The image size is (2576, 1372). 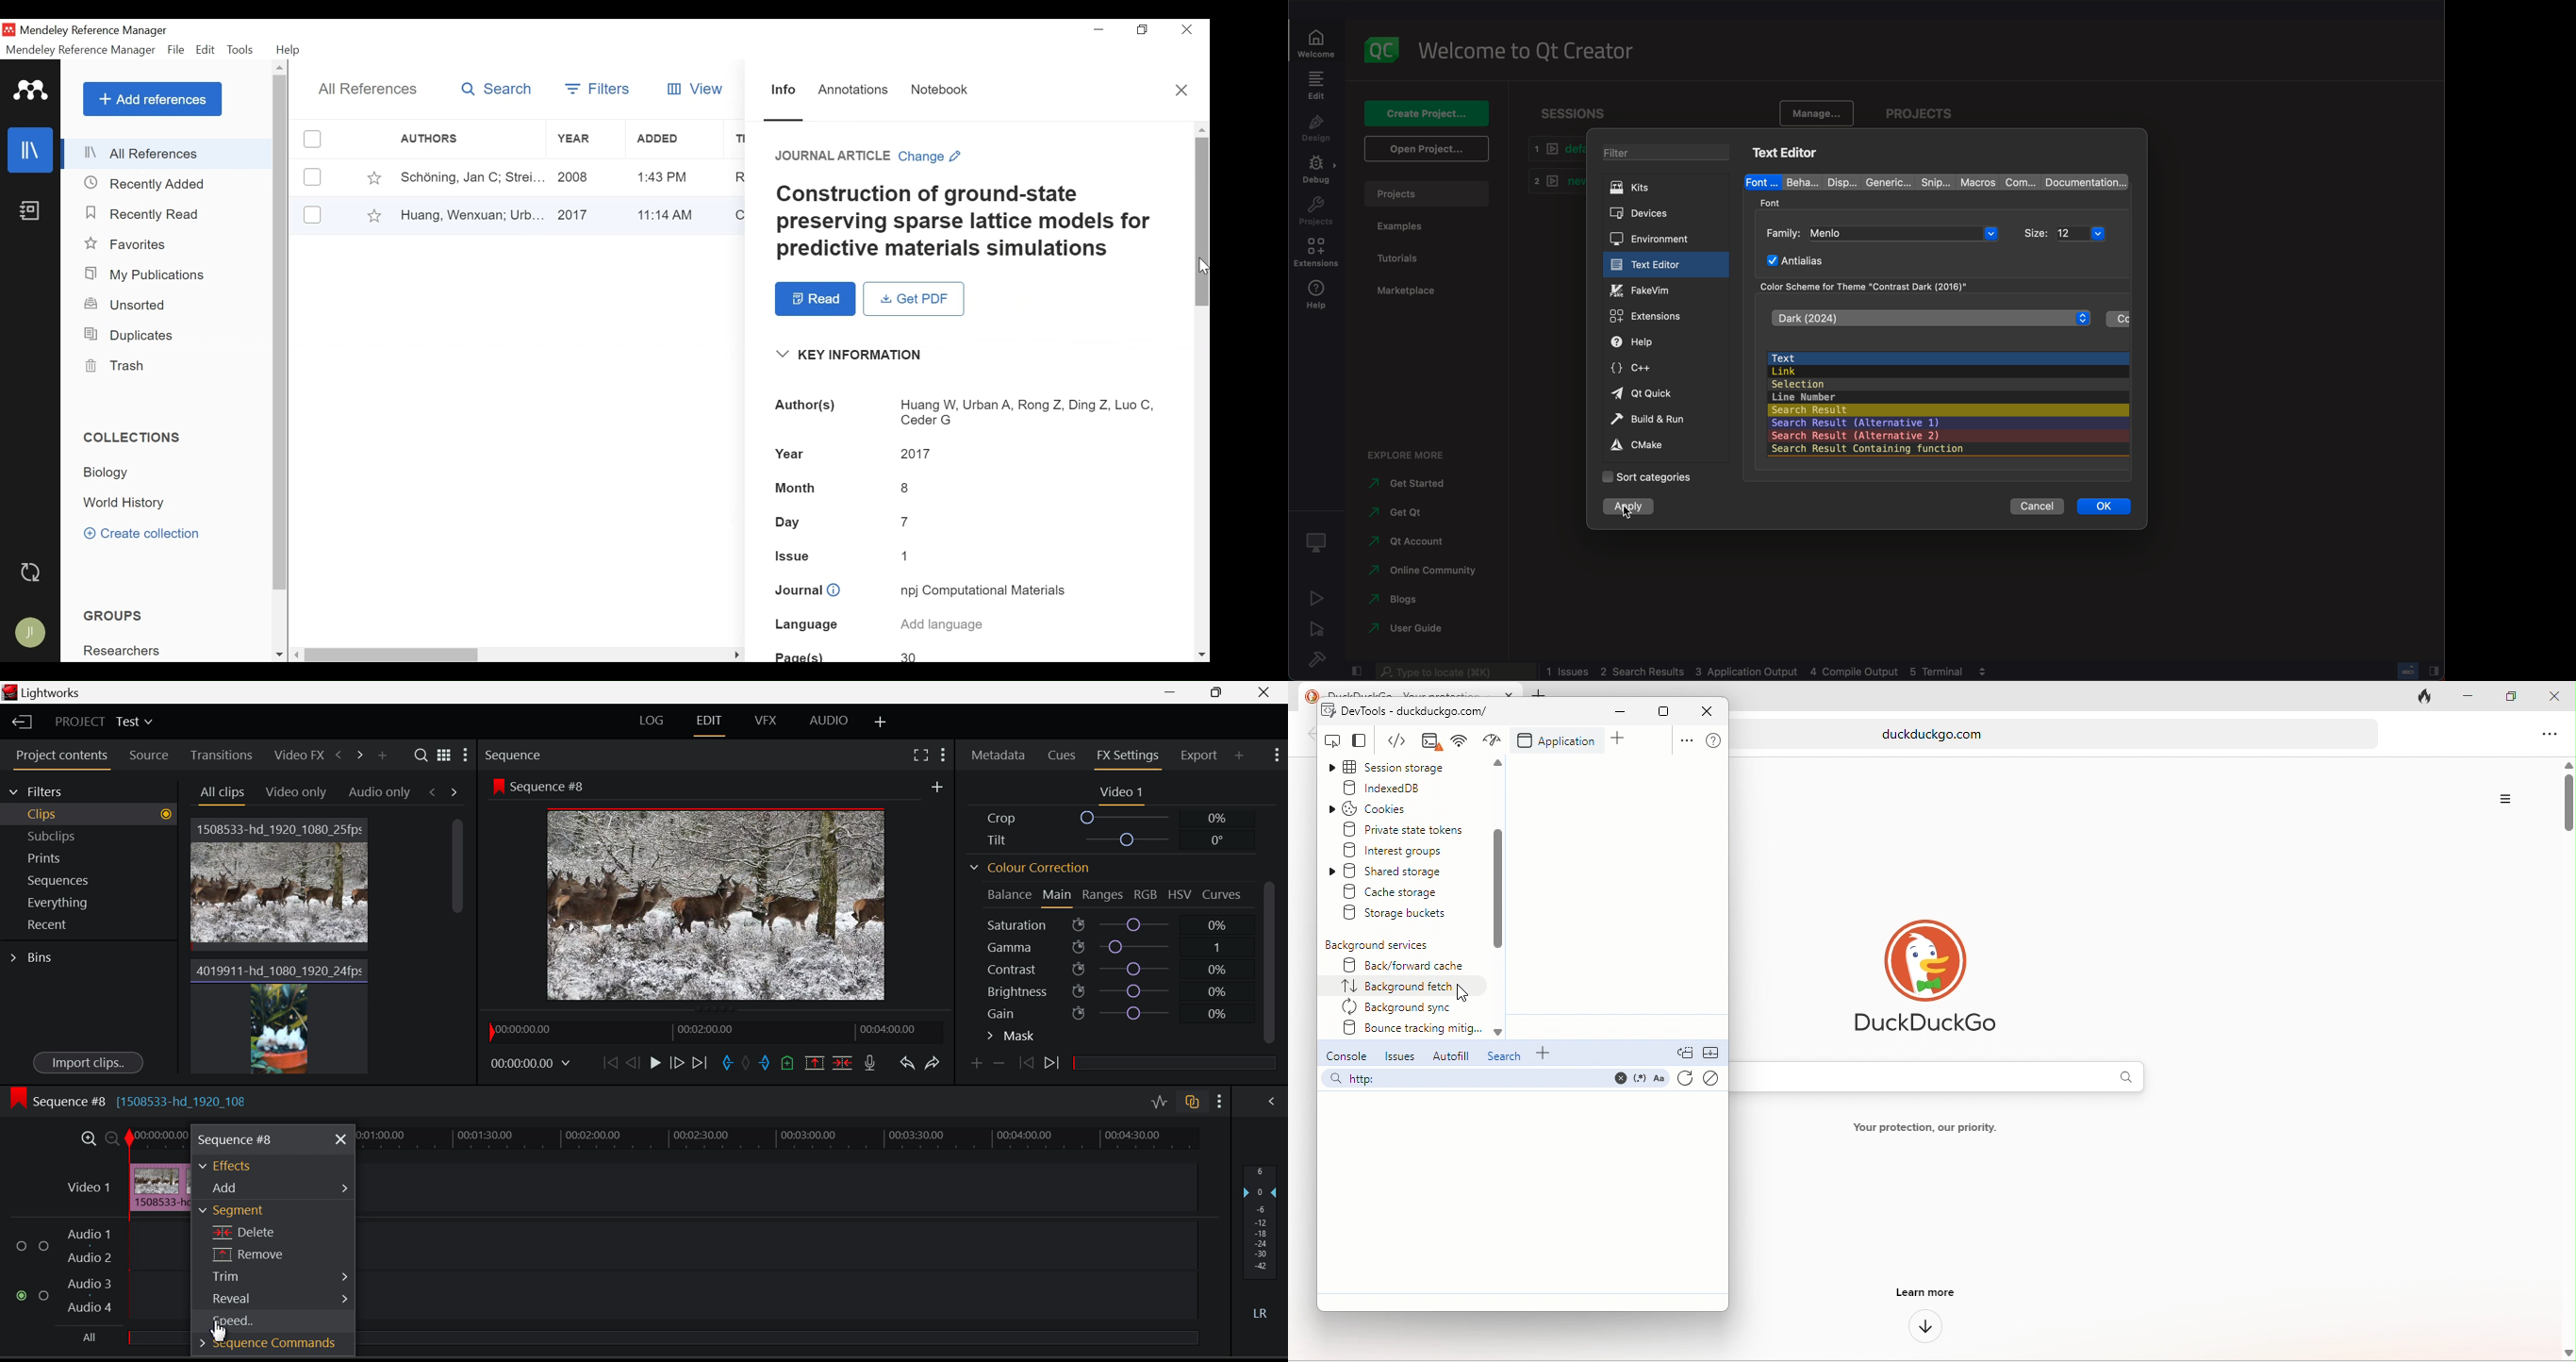 What do you see at coordinates (313, 139) in the screenshot?
I see `(un)select all` at bounding box center [313, 139].